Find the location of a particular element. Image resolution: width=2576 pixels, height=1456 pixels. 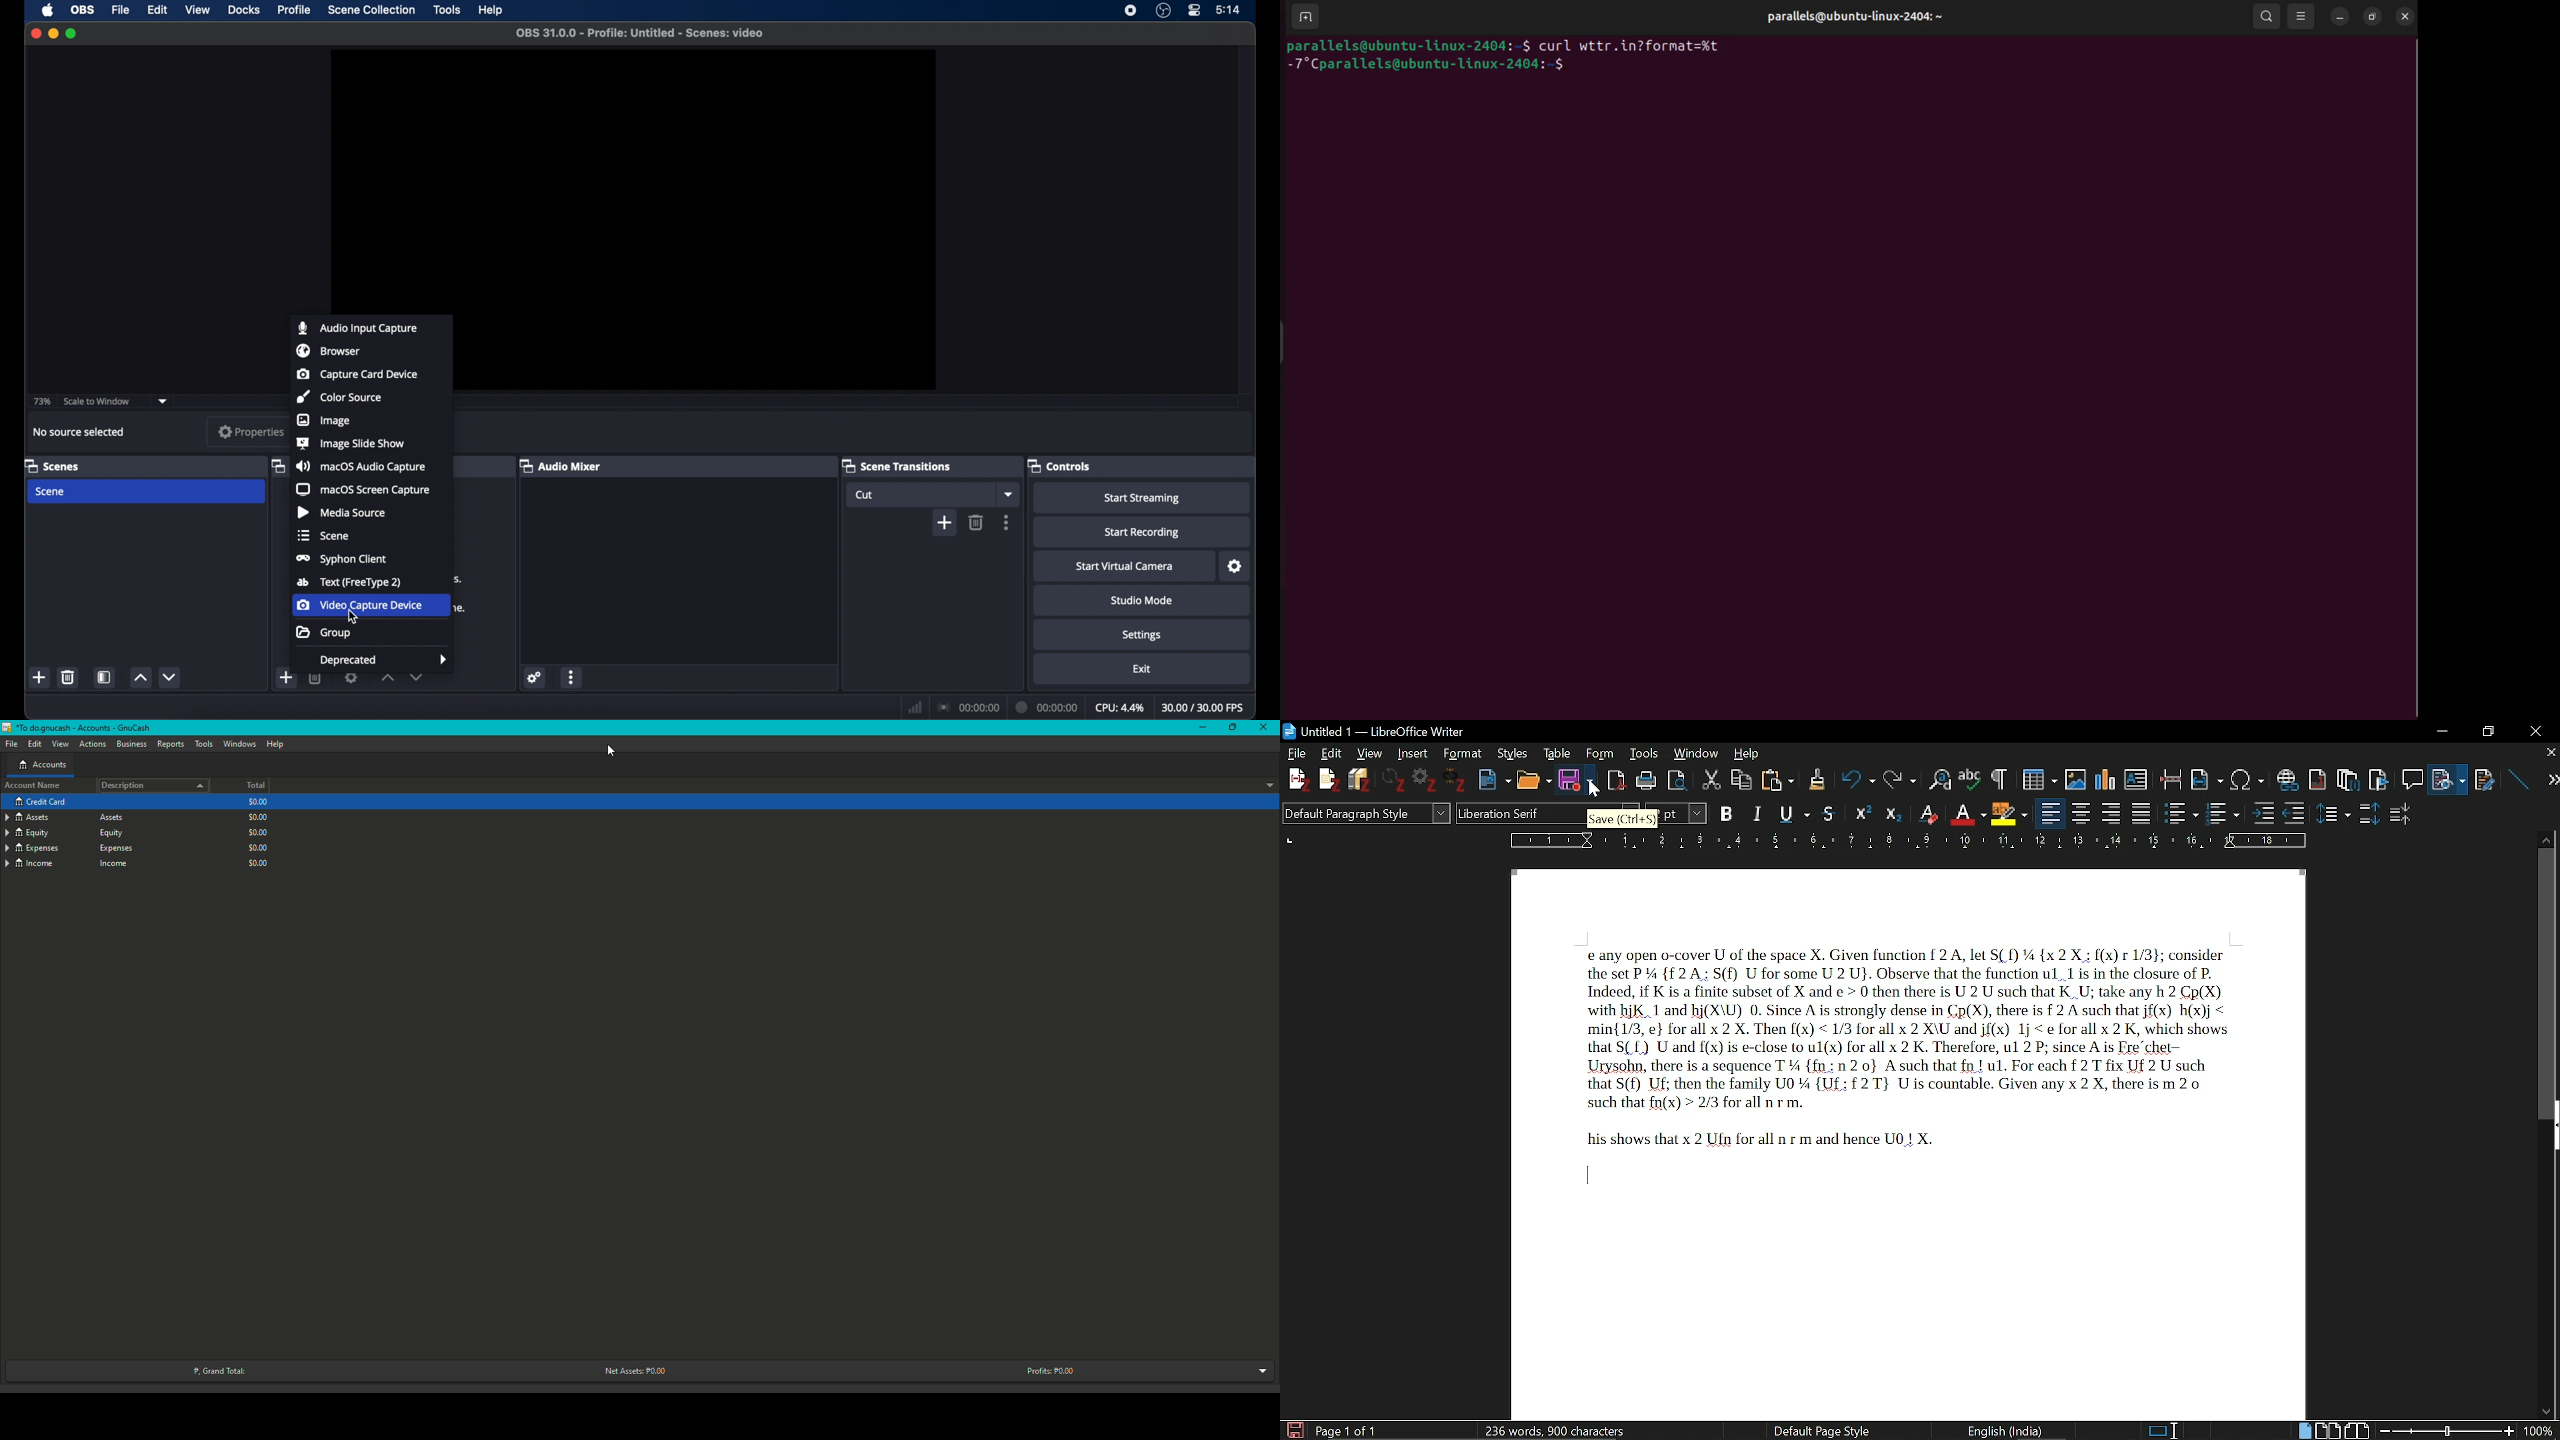

duration is located at coordinates (1047, 706).